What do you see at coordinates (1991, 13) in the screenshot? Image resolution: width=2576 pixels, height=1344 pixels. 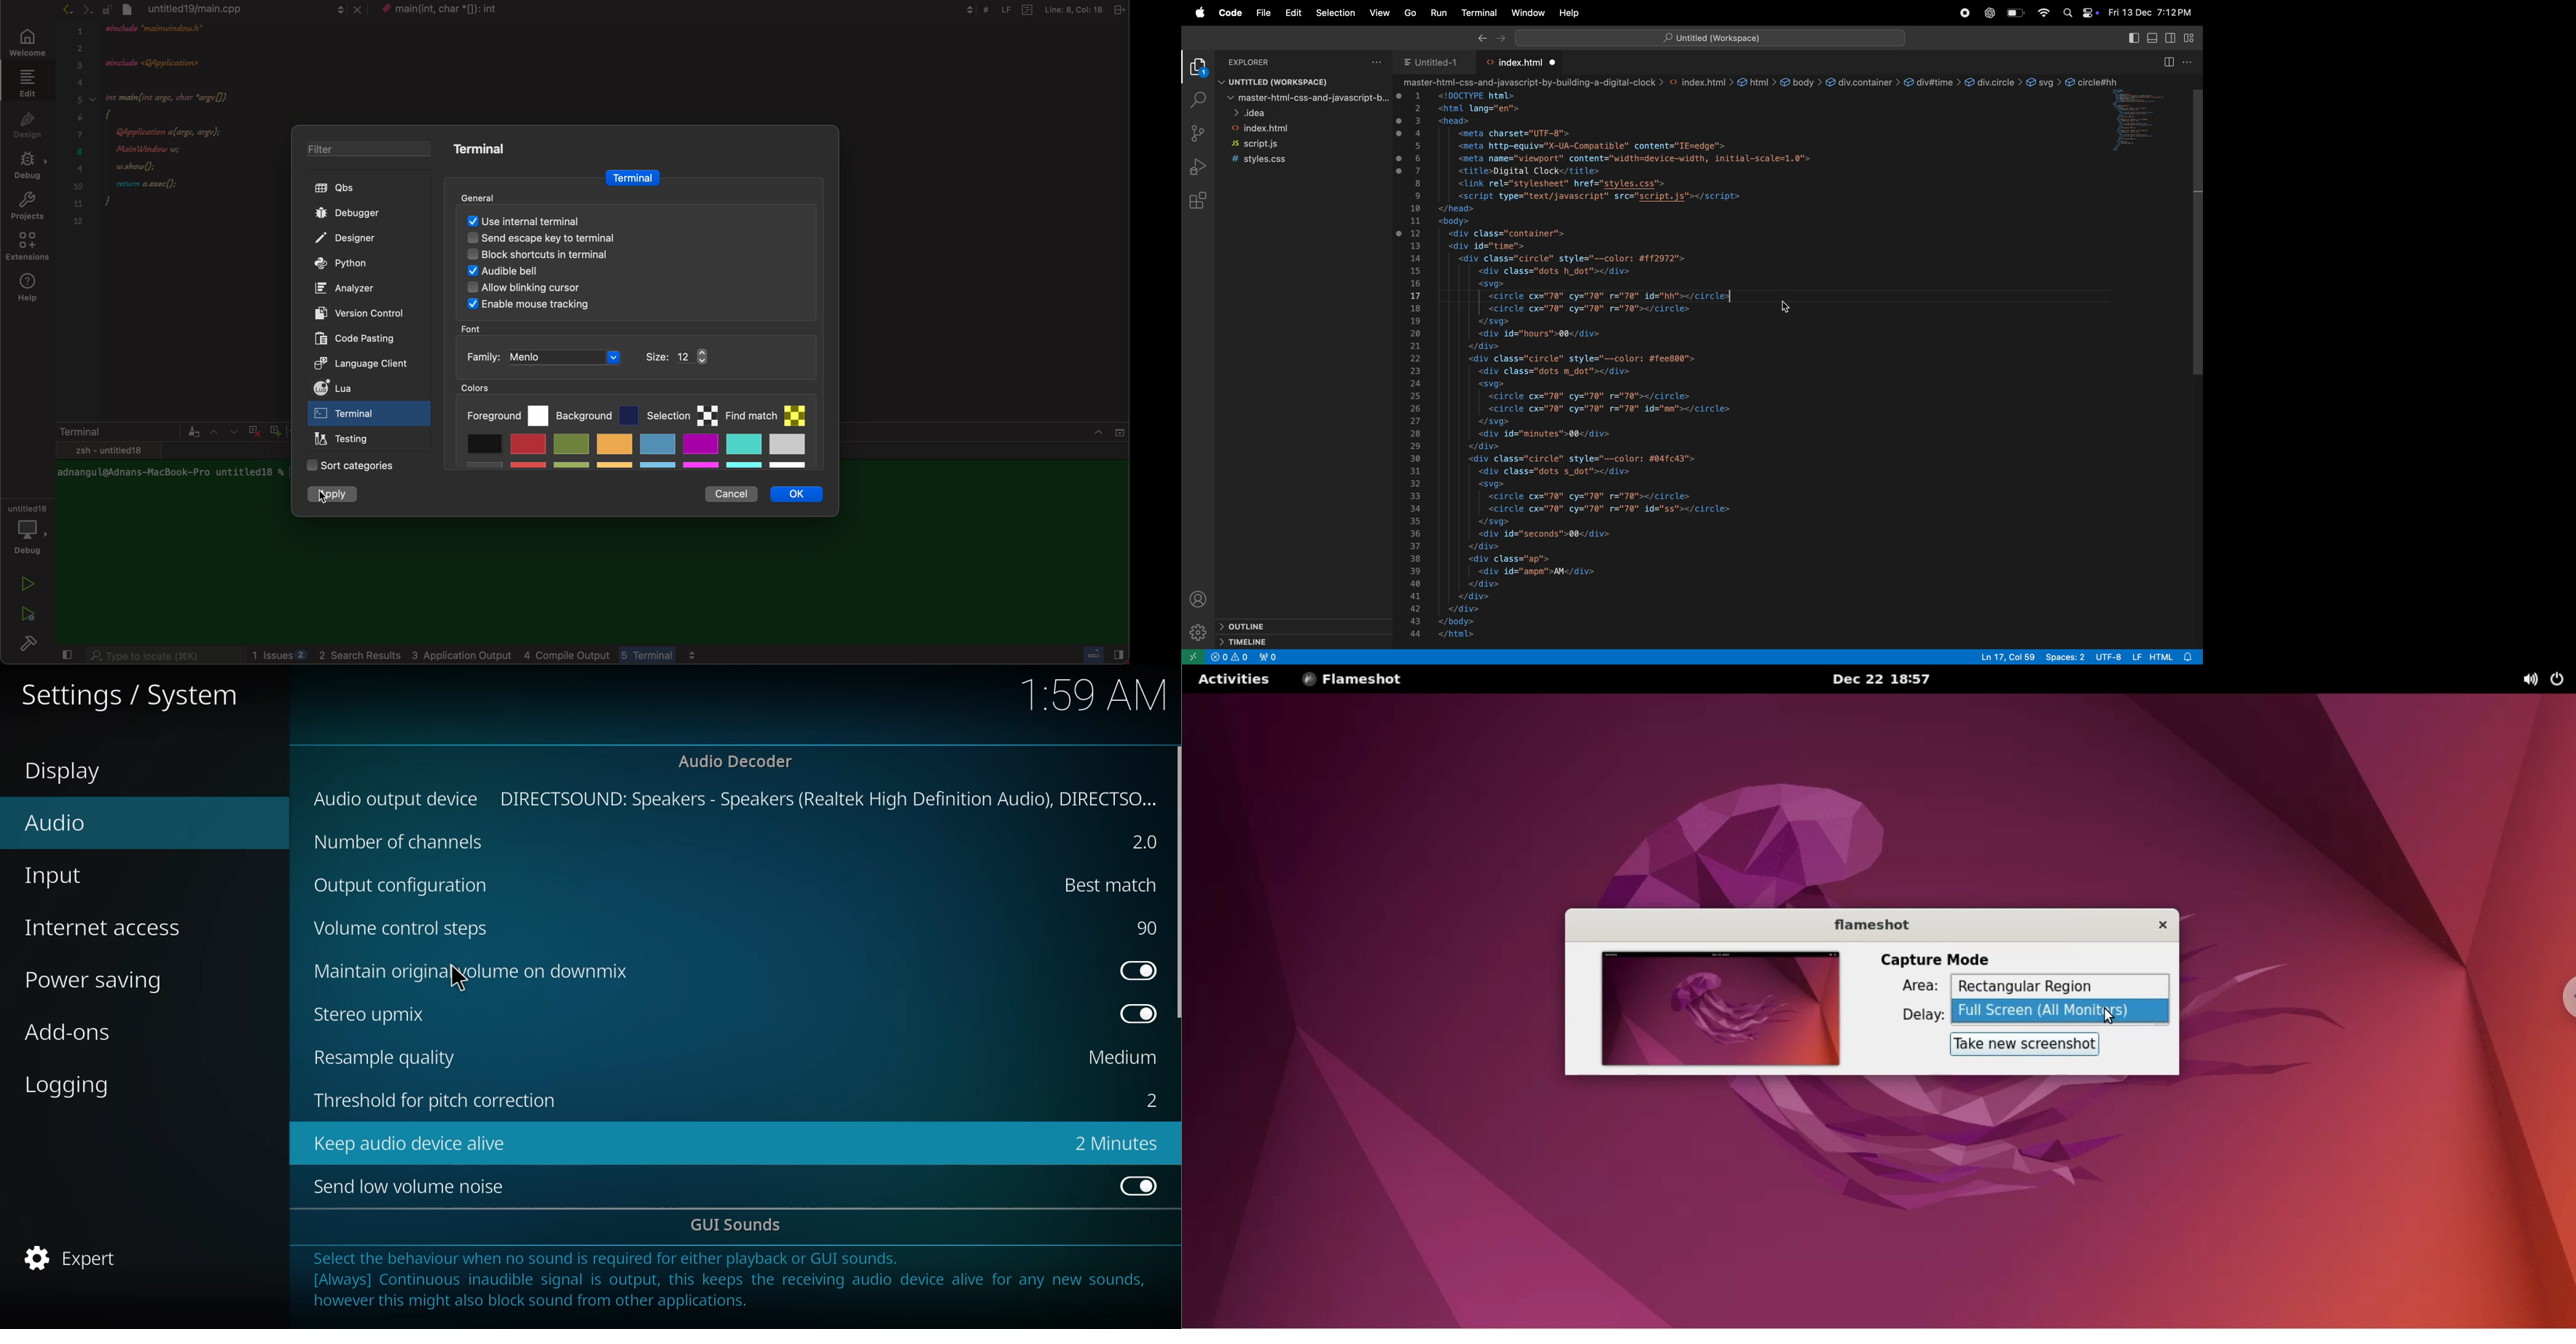 I see `chatgpt` at bounding box center [1991, 13].